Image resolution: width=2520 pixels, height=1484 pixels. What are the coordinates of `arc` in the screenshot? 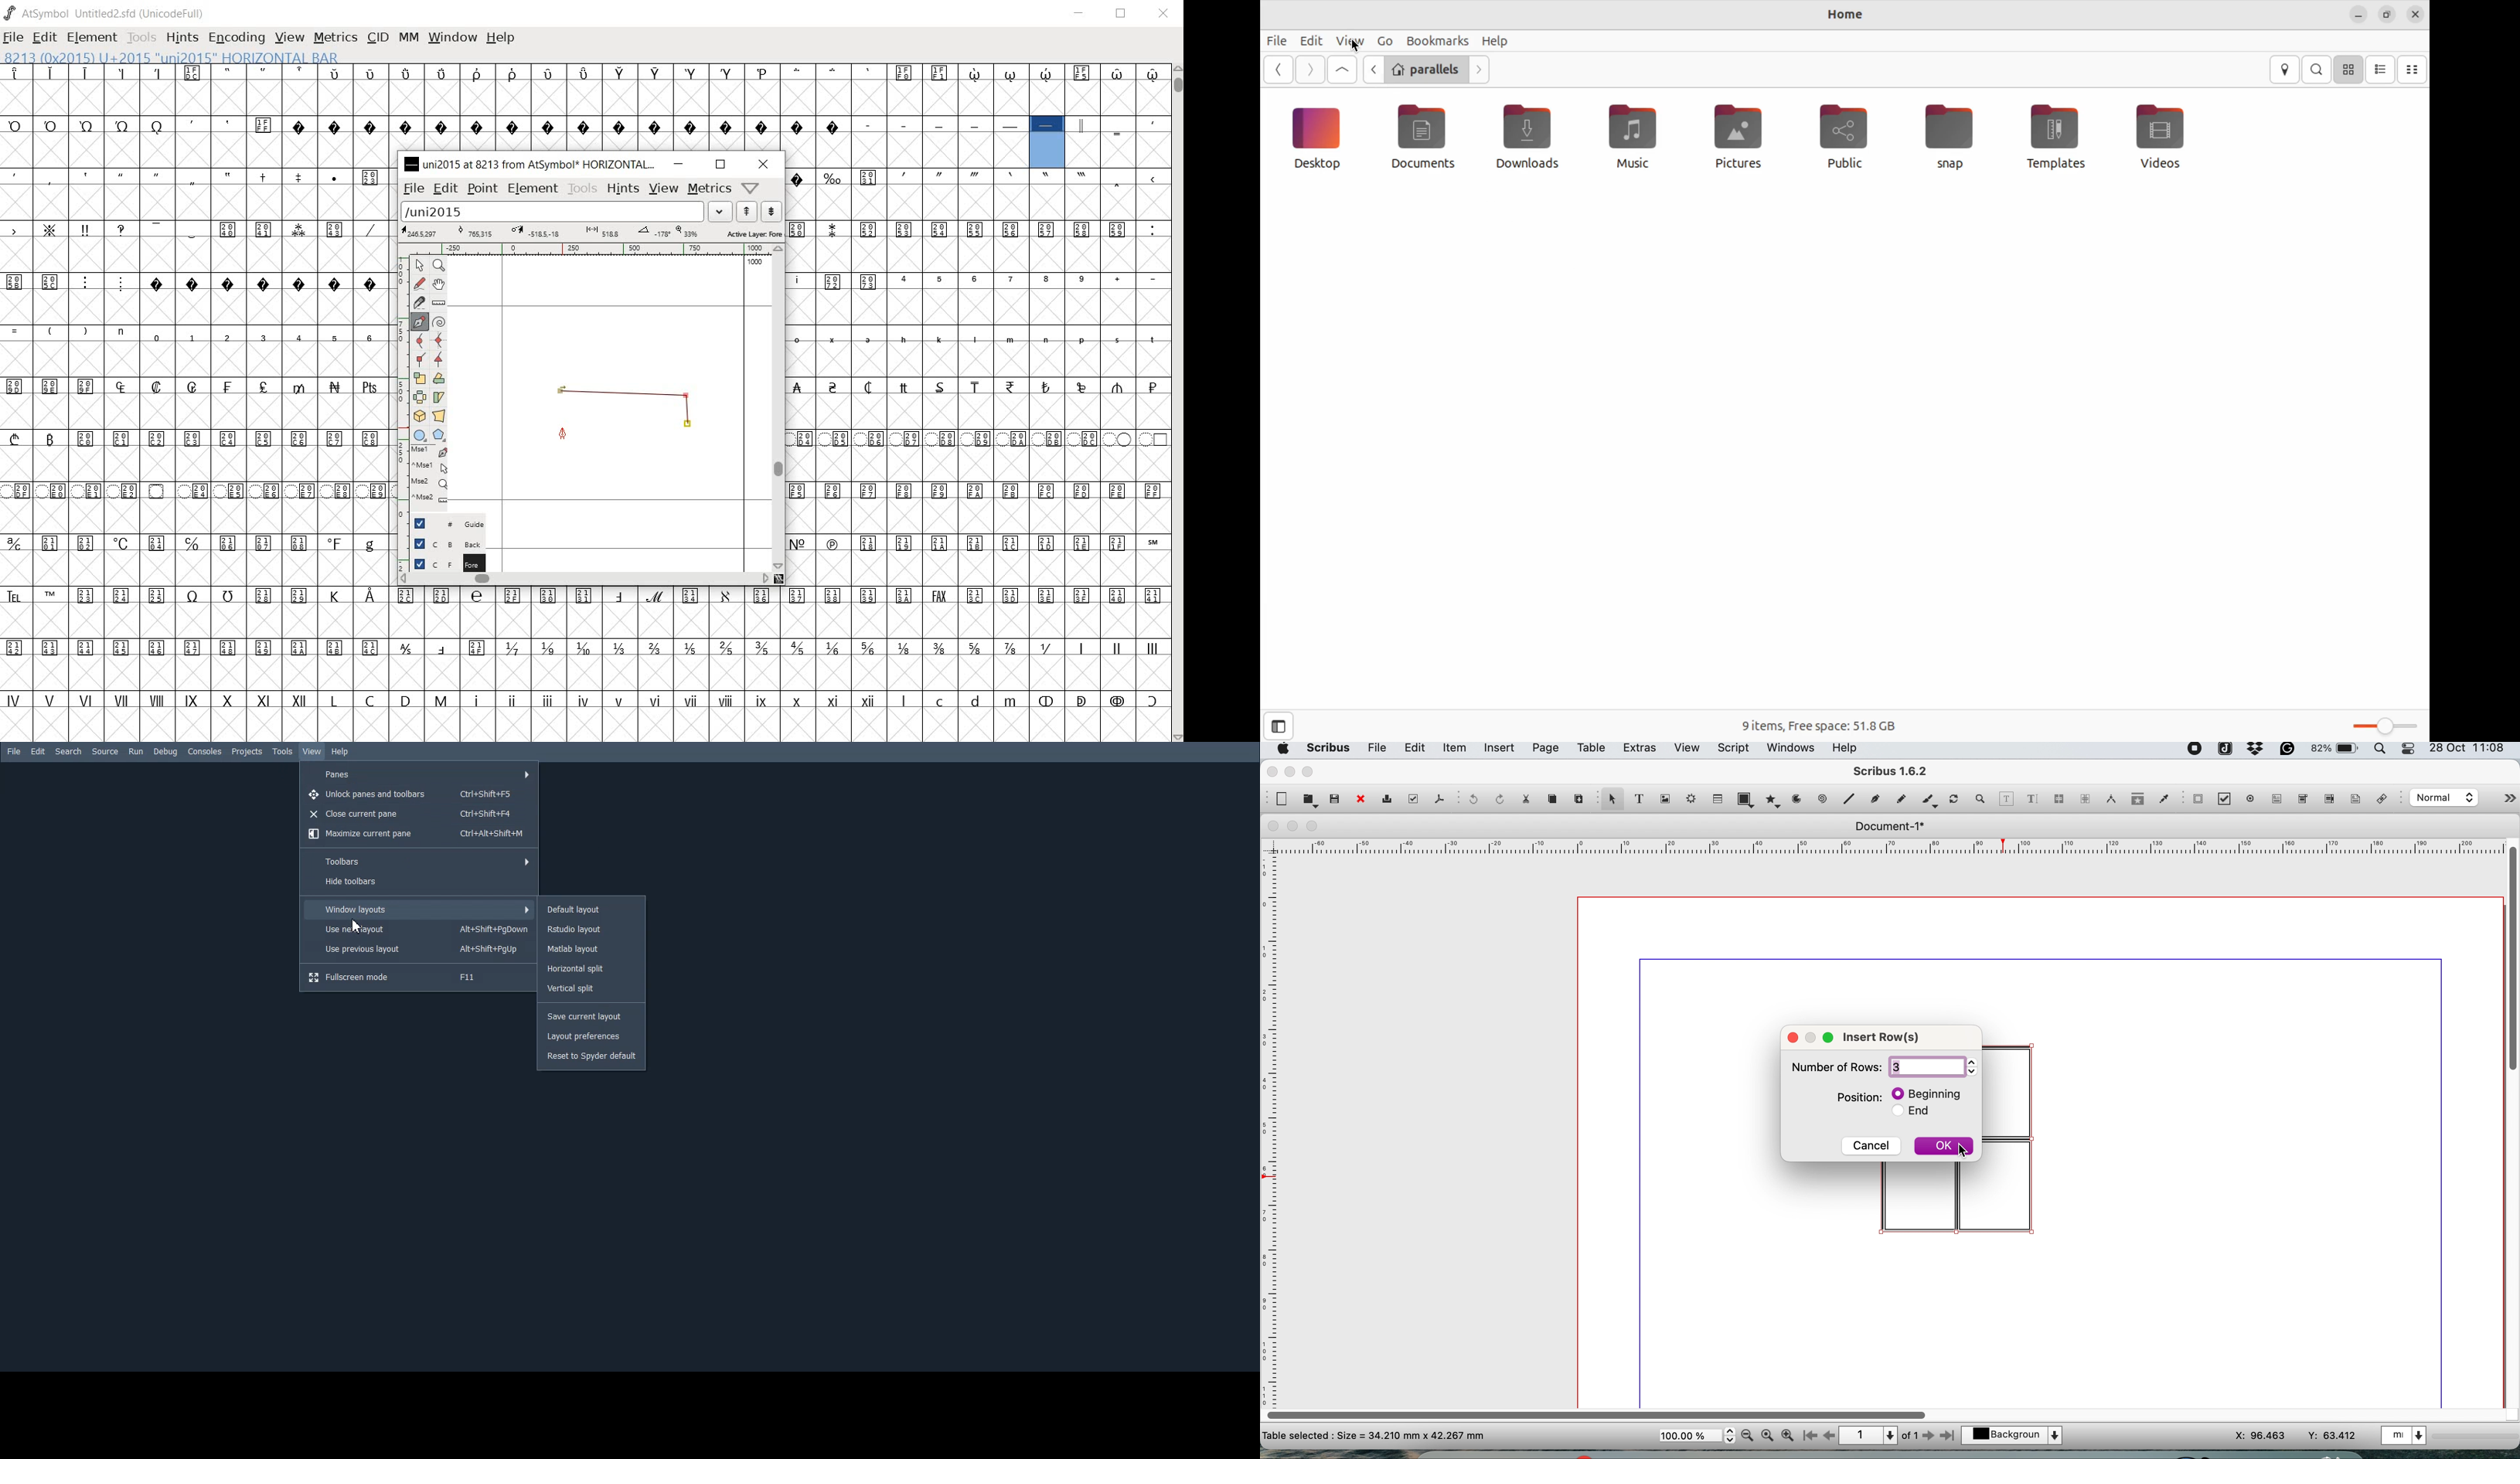 It's located at (1800, 799).